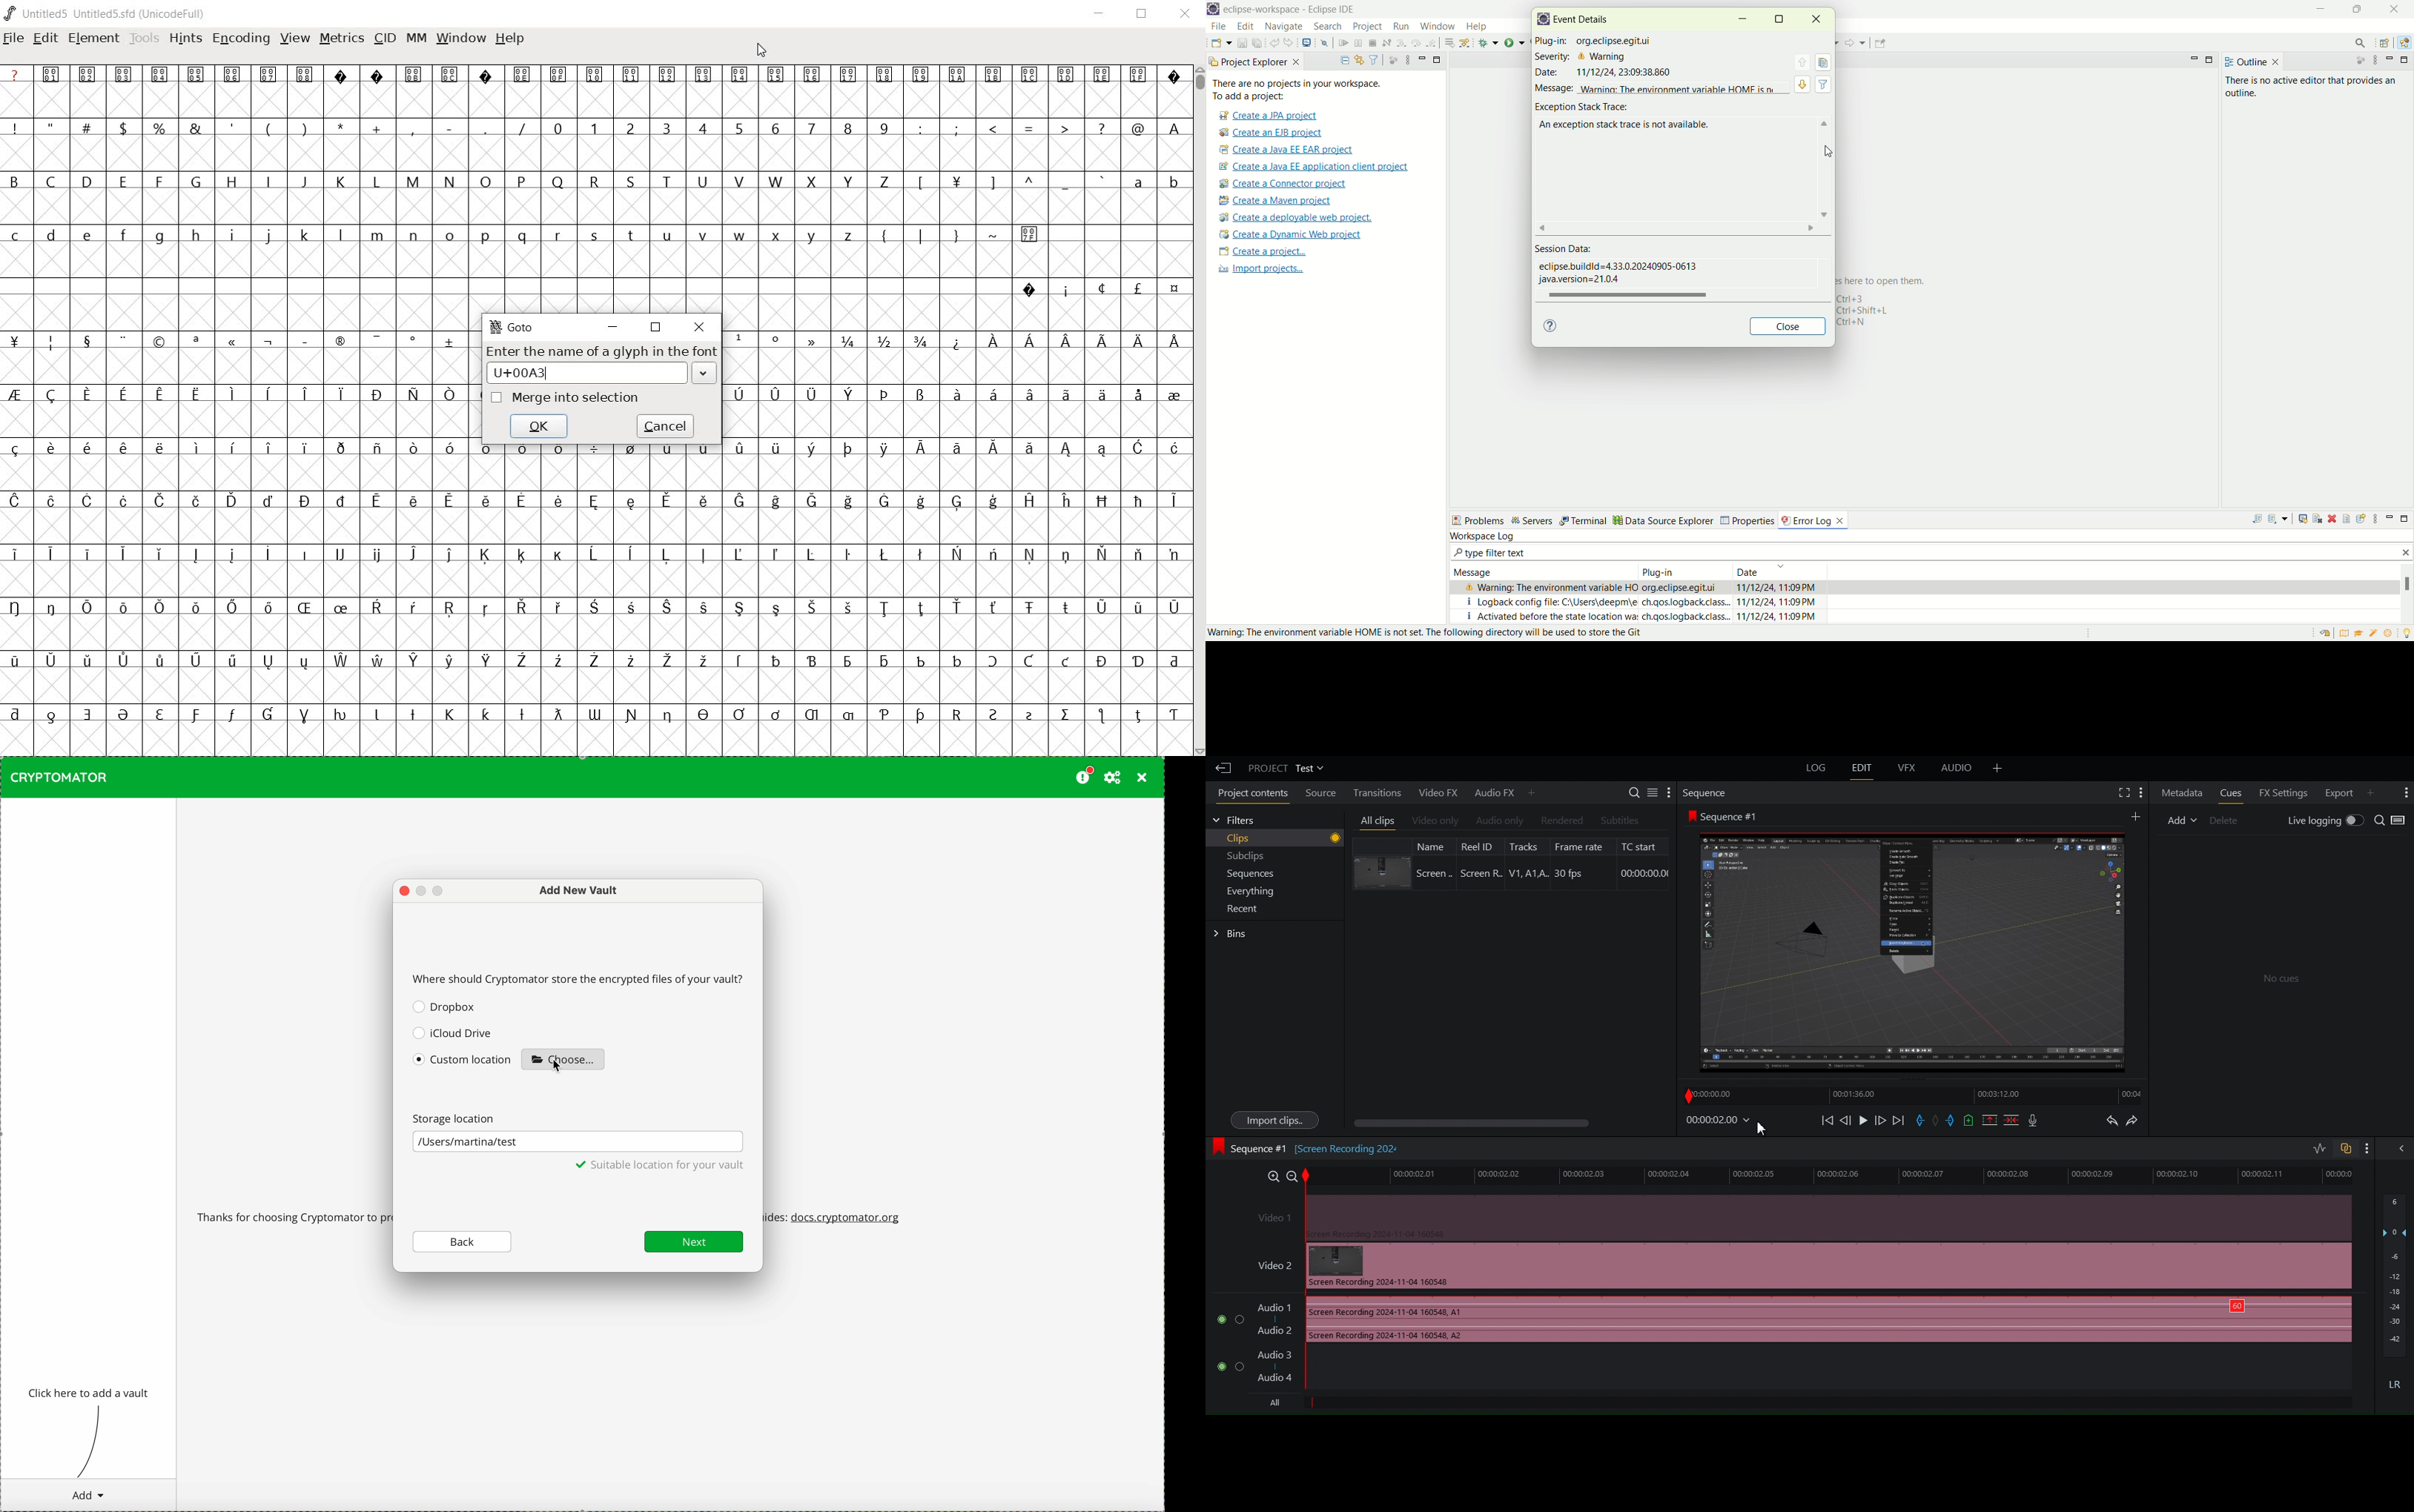 The height and width of the screenshot is (1512, 2436). I want to click on Symbol, so click(486, 661).